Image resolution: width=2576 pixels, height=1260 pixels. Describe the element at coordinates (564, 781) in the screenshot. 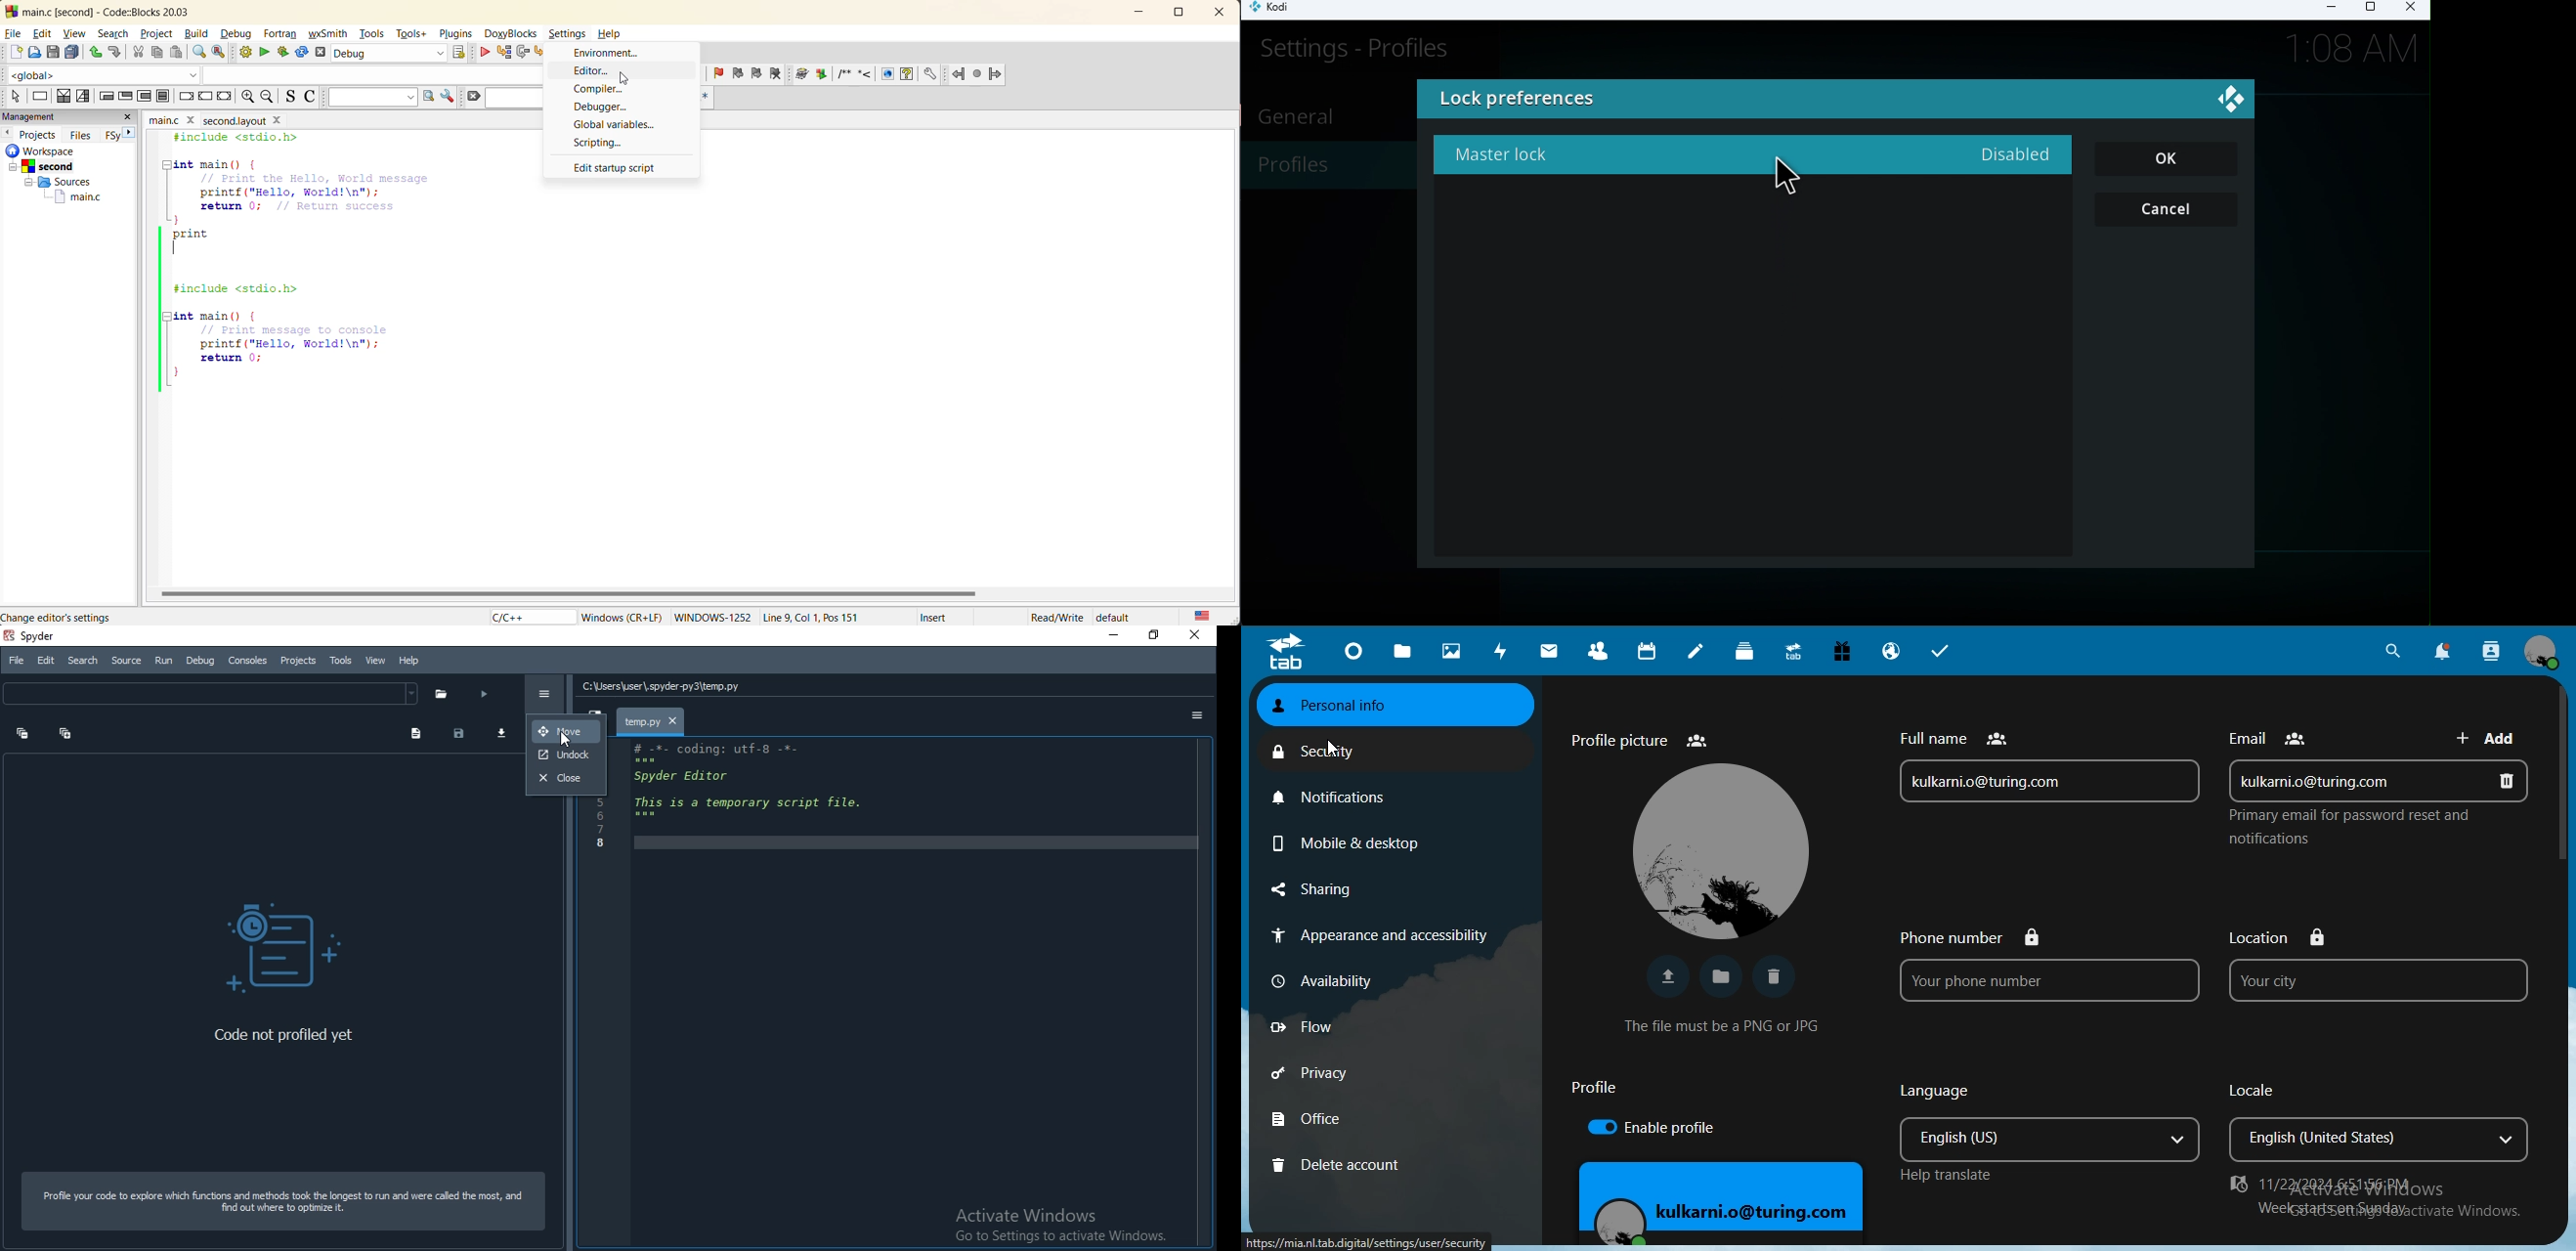

I see `close` at that location.